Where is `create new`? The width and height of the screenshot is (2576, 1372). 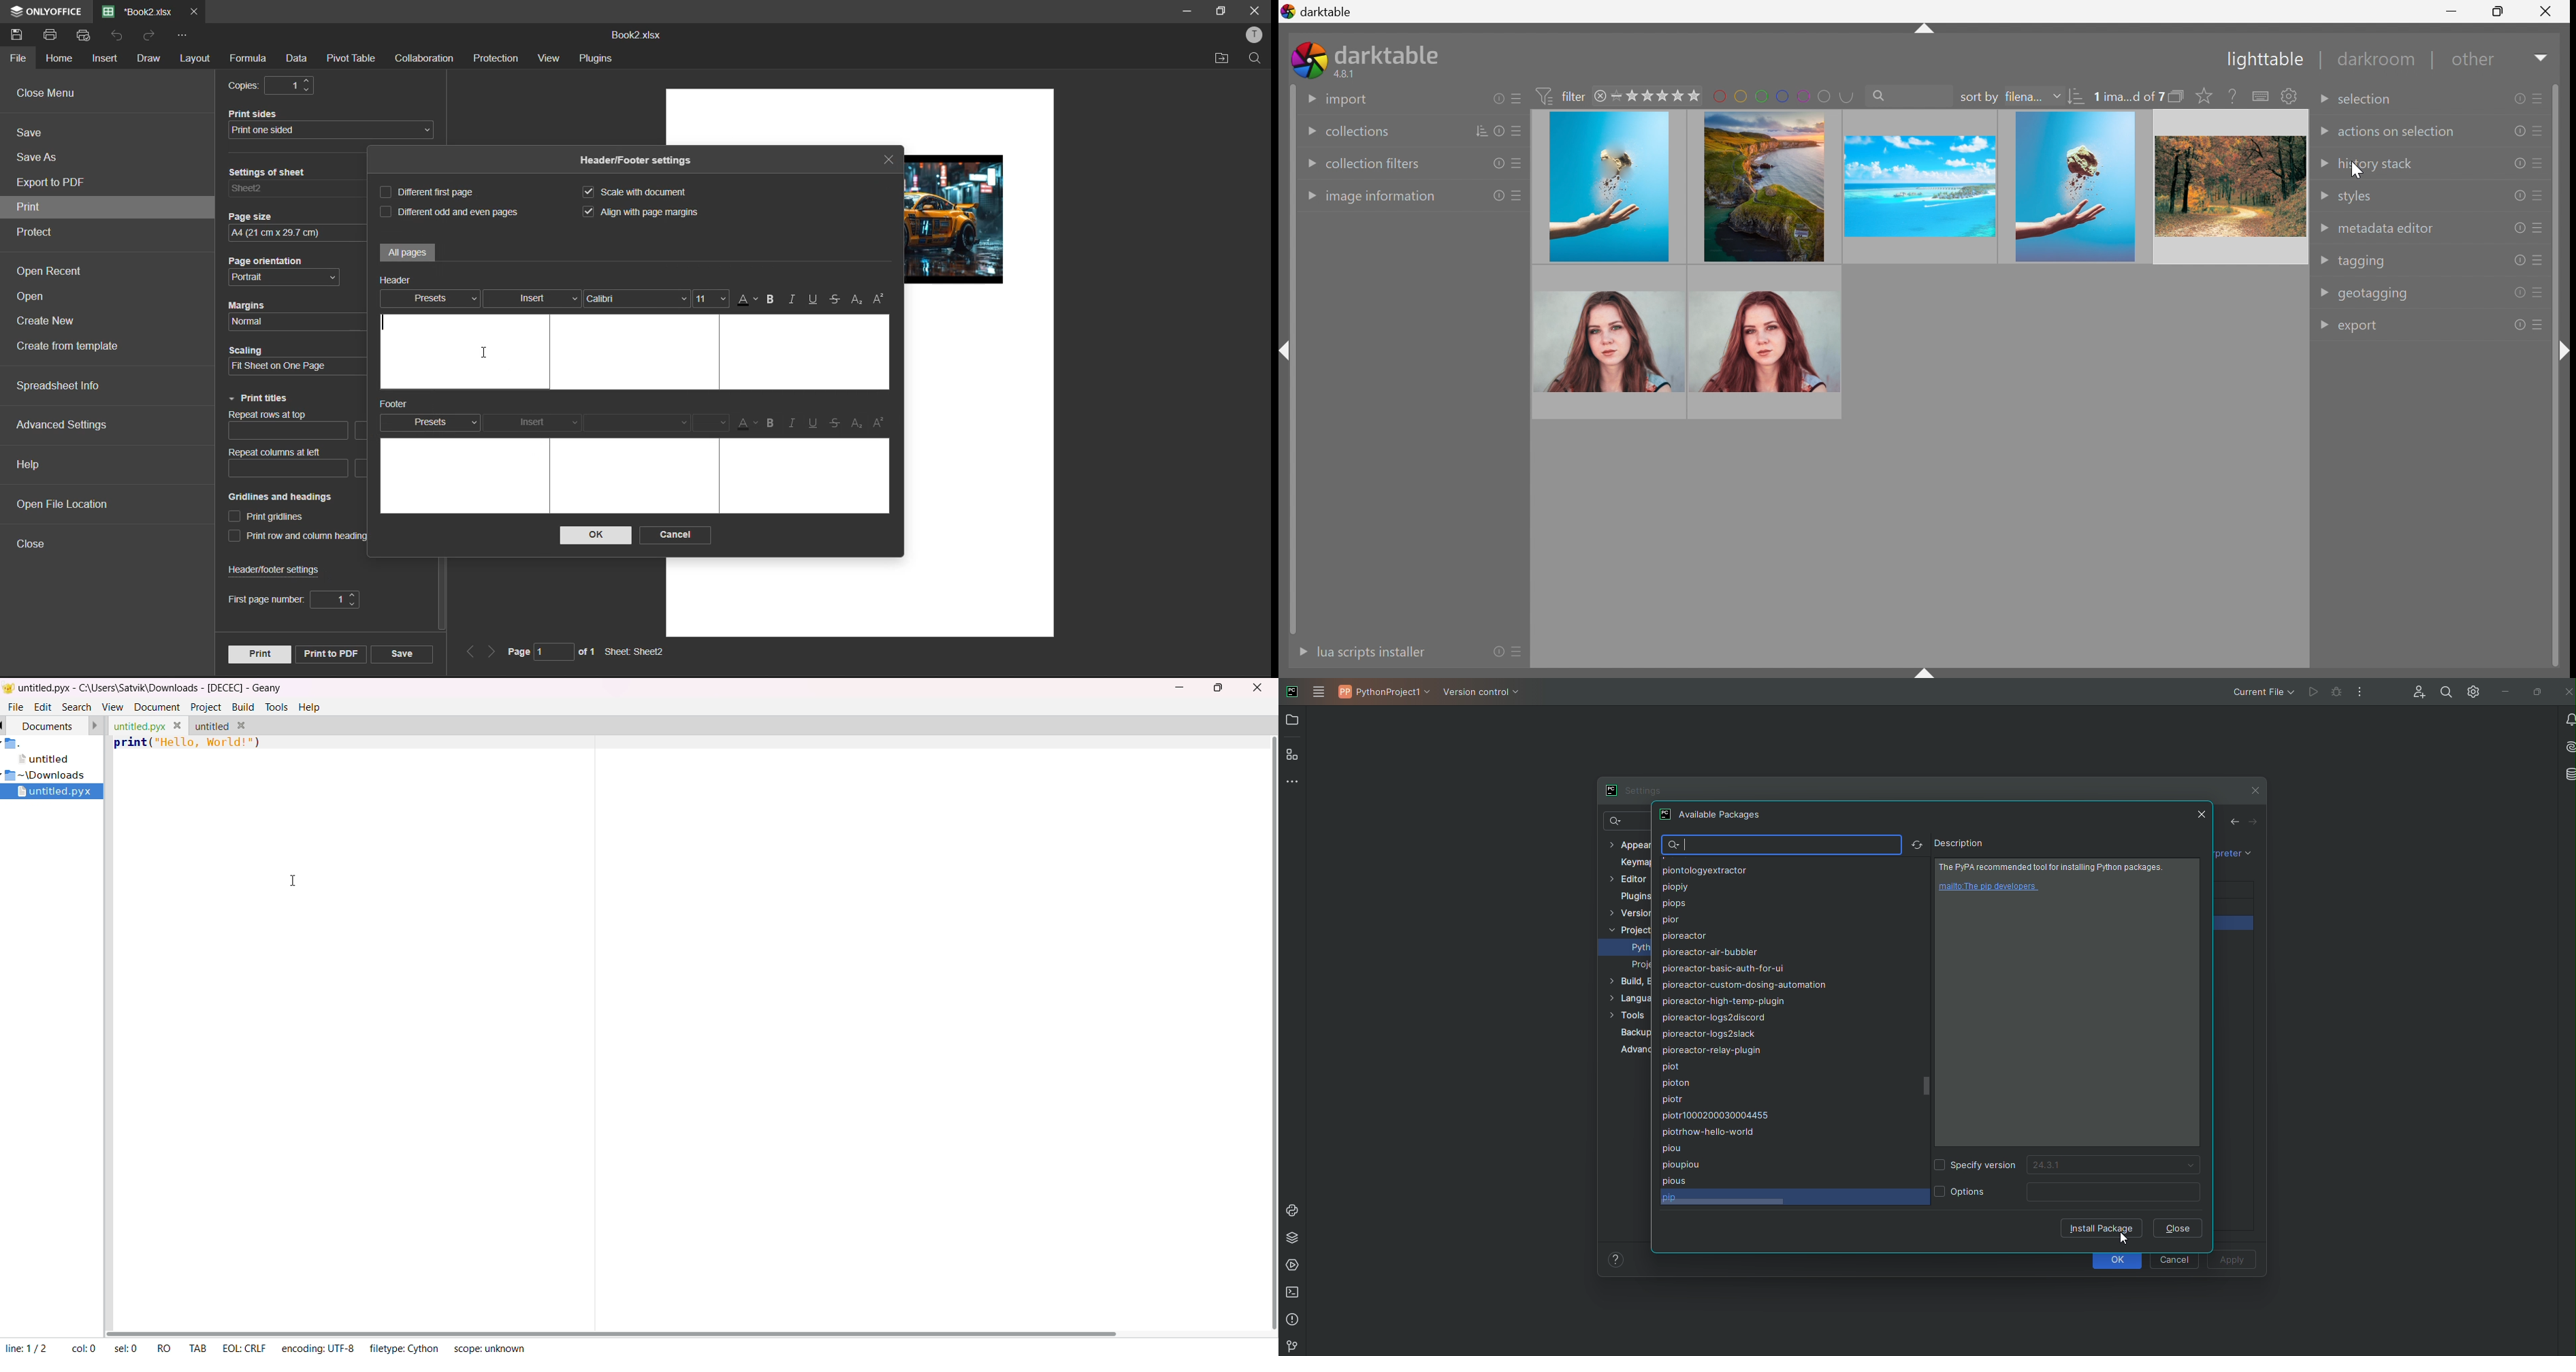
create new is located at coordinates (47, 325).